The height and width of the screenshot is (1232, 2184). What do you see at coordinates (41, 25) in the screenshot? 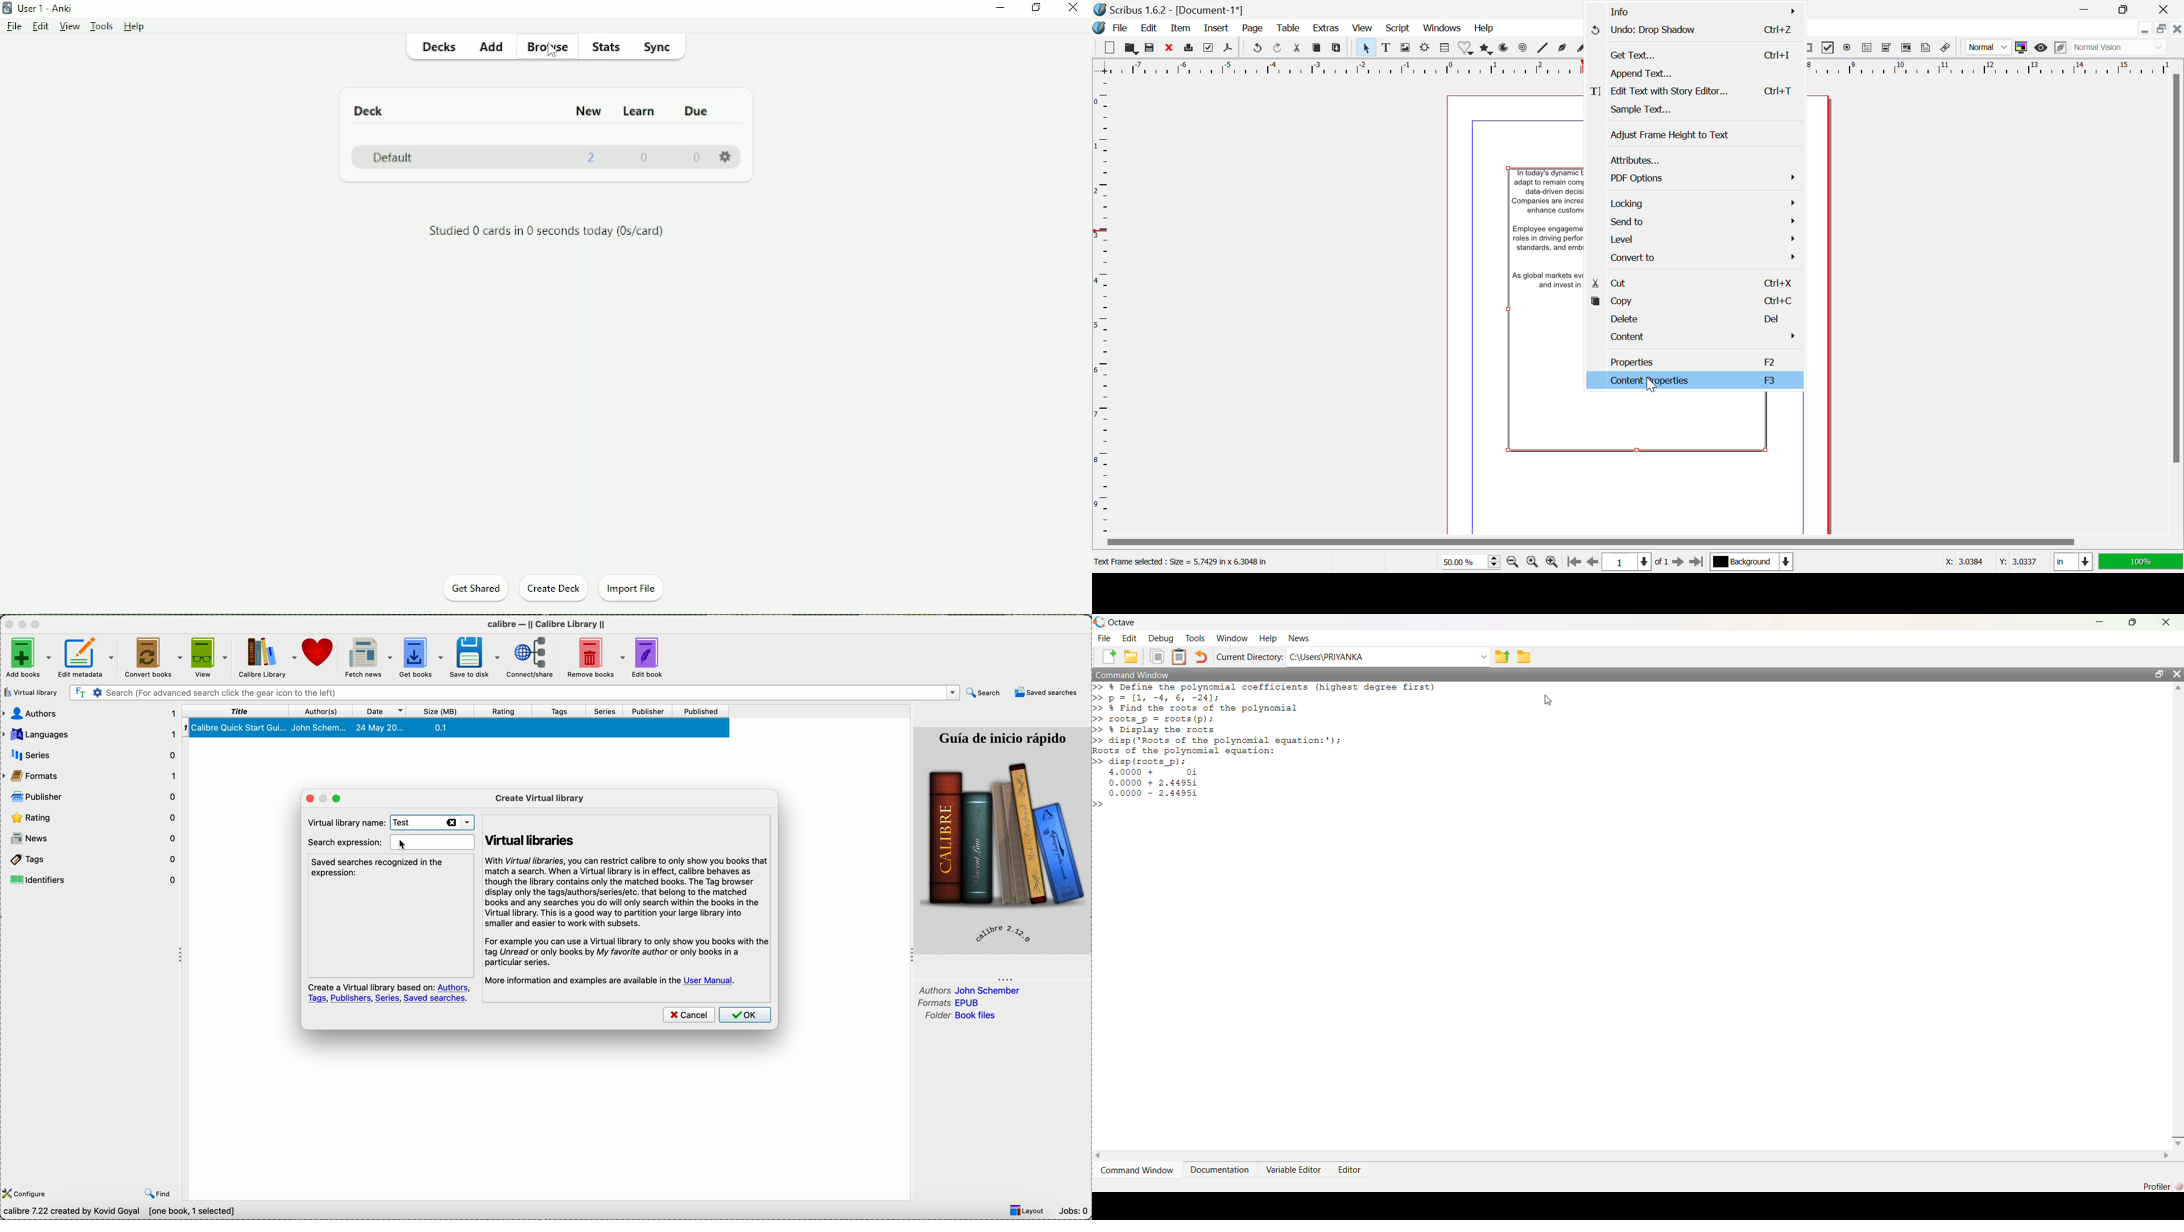
I see `Edit` at bounding box center [41, 25].